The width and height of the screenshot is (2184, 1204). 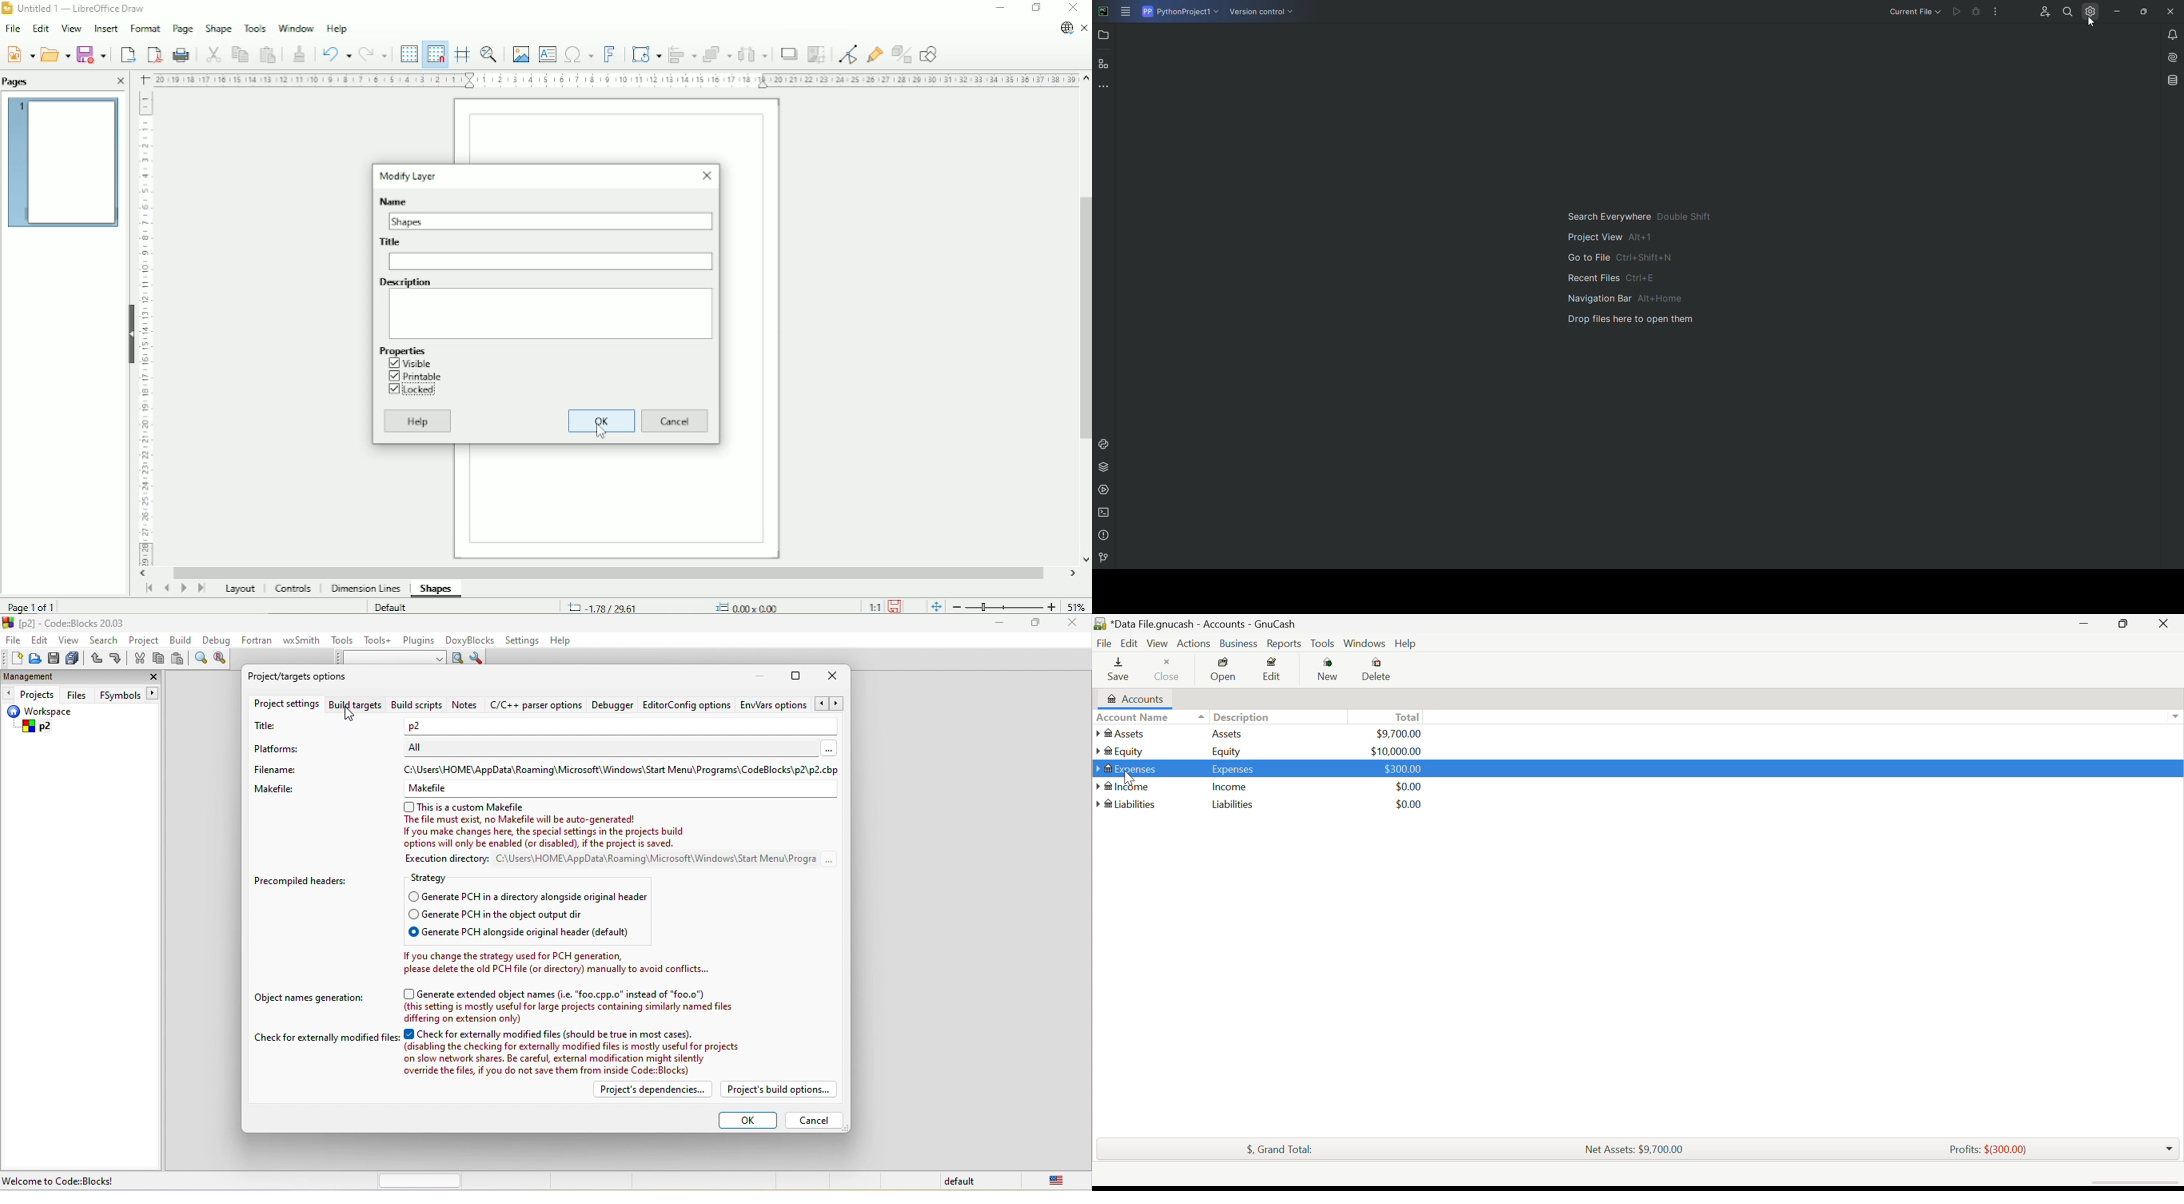 I want to click on Pages, so click(x=19, y=82).